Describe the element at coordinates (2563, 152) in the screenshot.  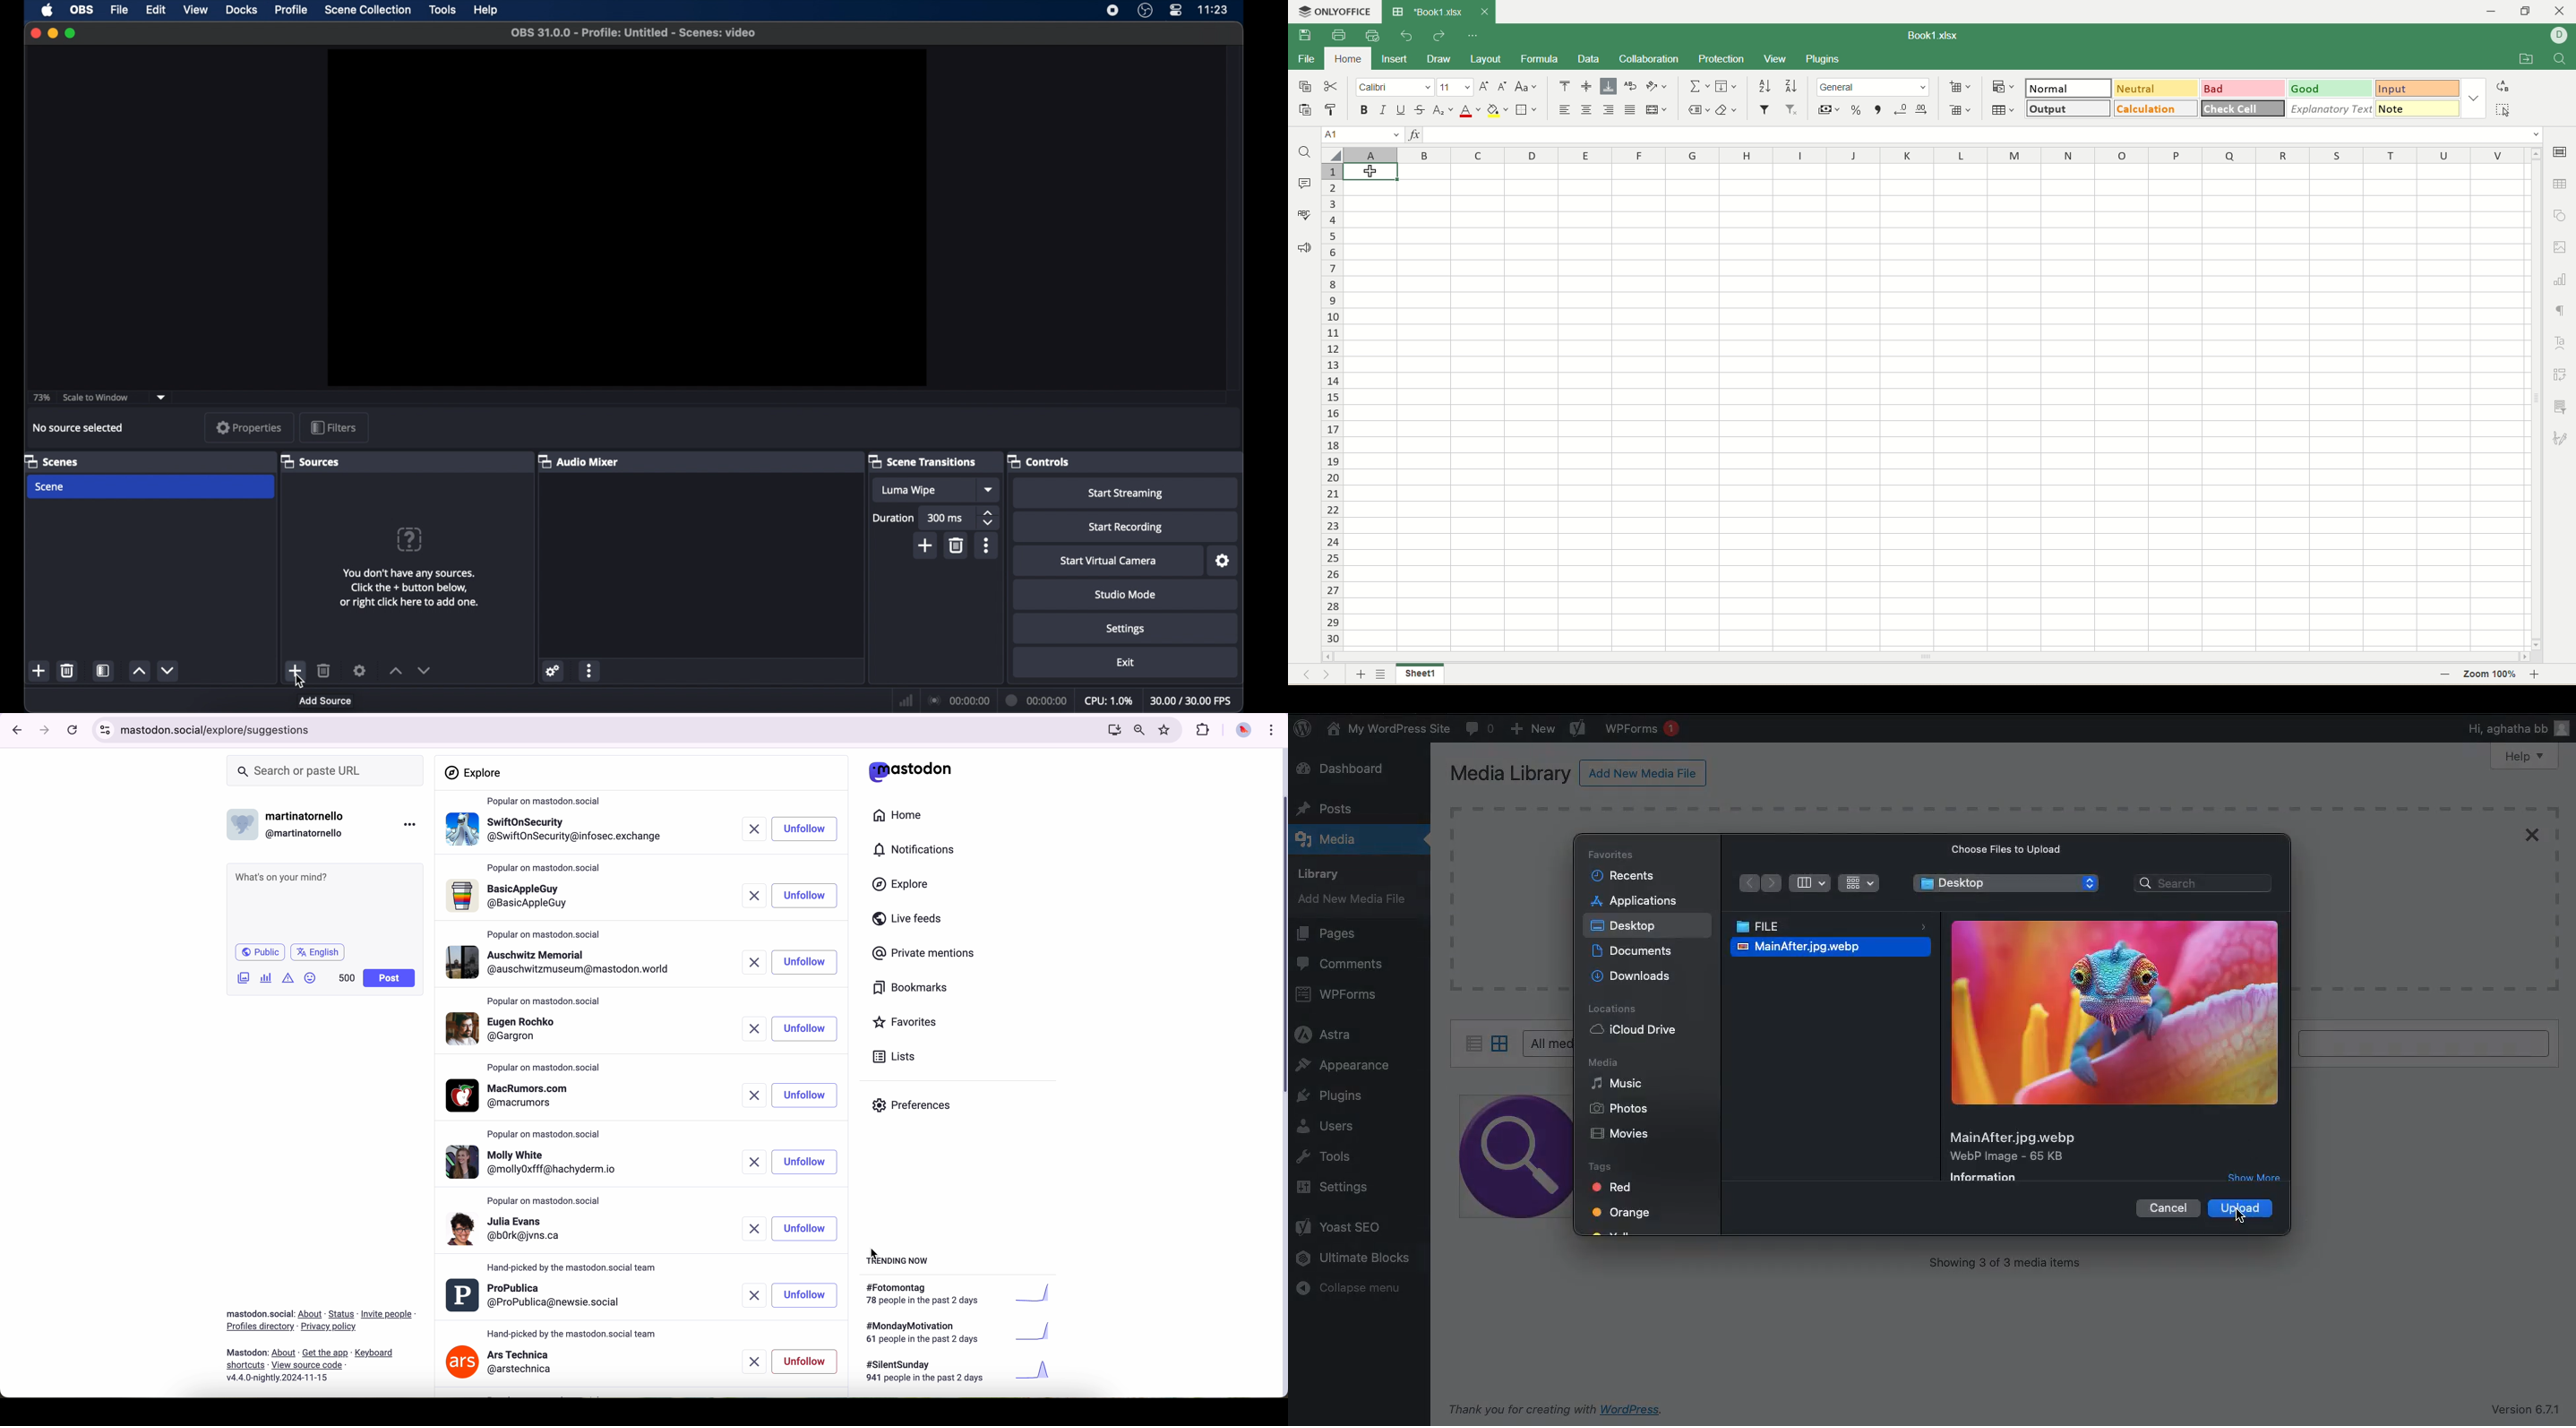
I see `cell settings` at that location.